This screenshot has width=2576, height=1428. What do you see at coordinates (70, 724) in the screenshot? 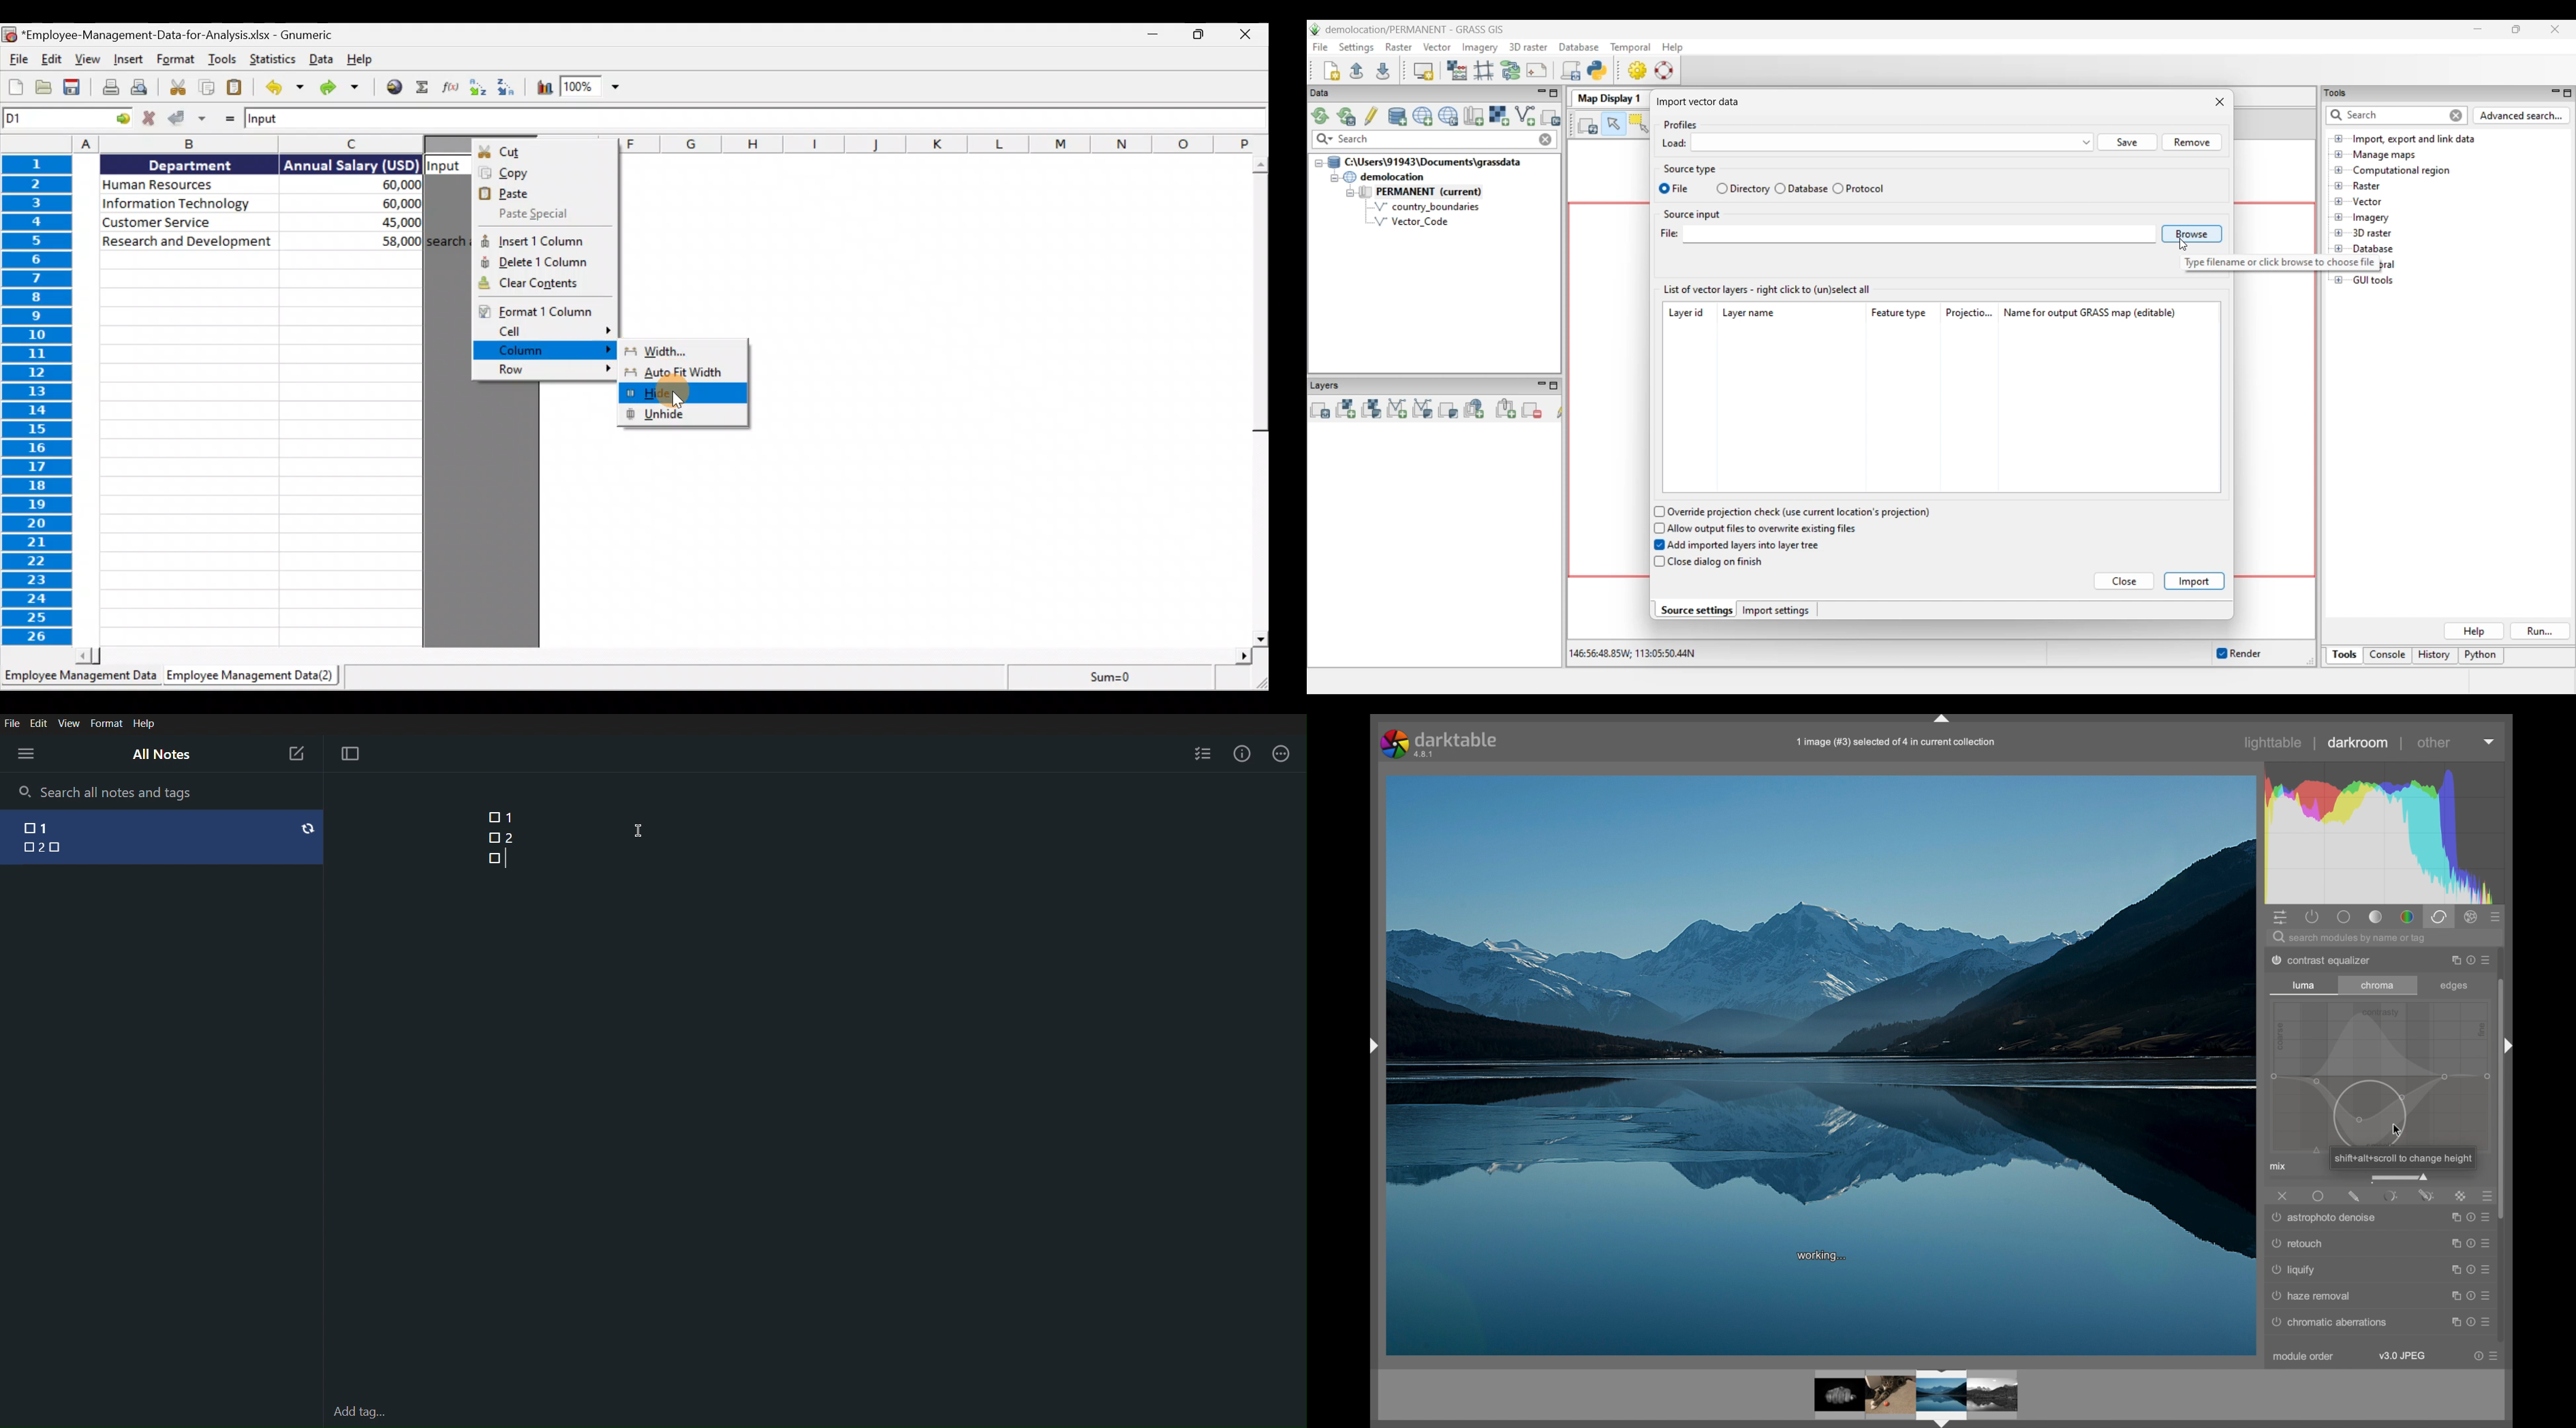
I see `View` at bounding box center [70, 724].